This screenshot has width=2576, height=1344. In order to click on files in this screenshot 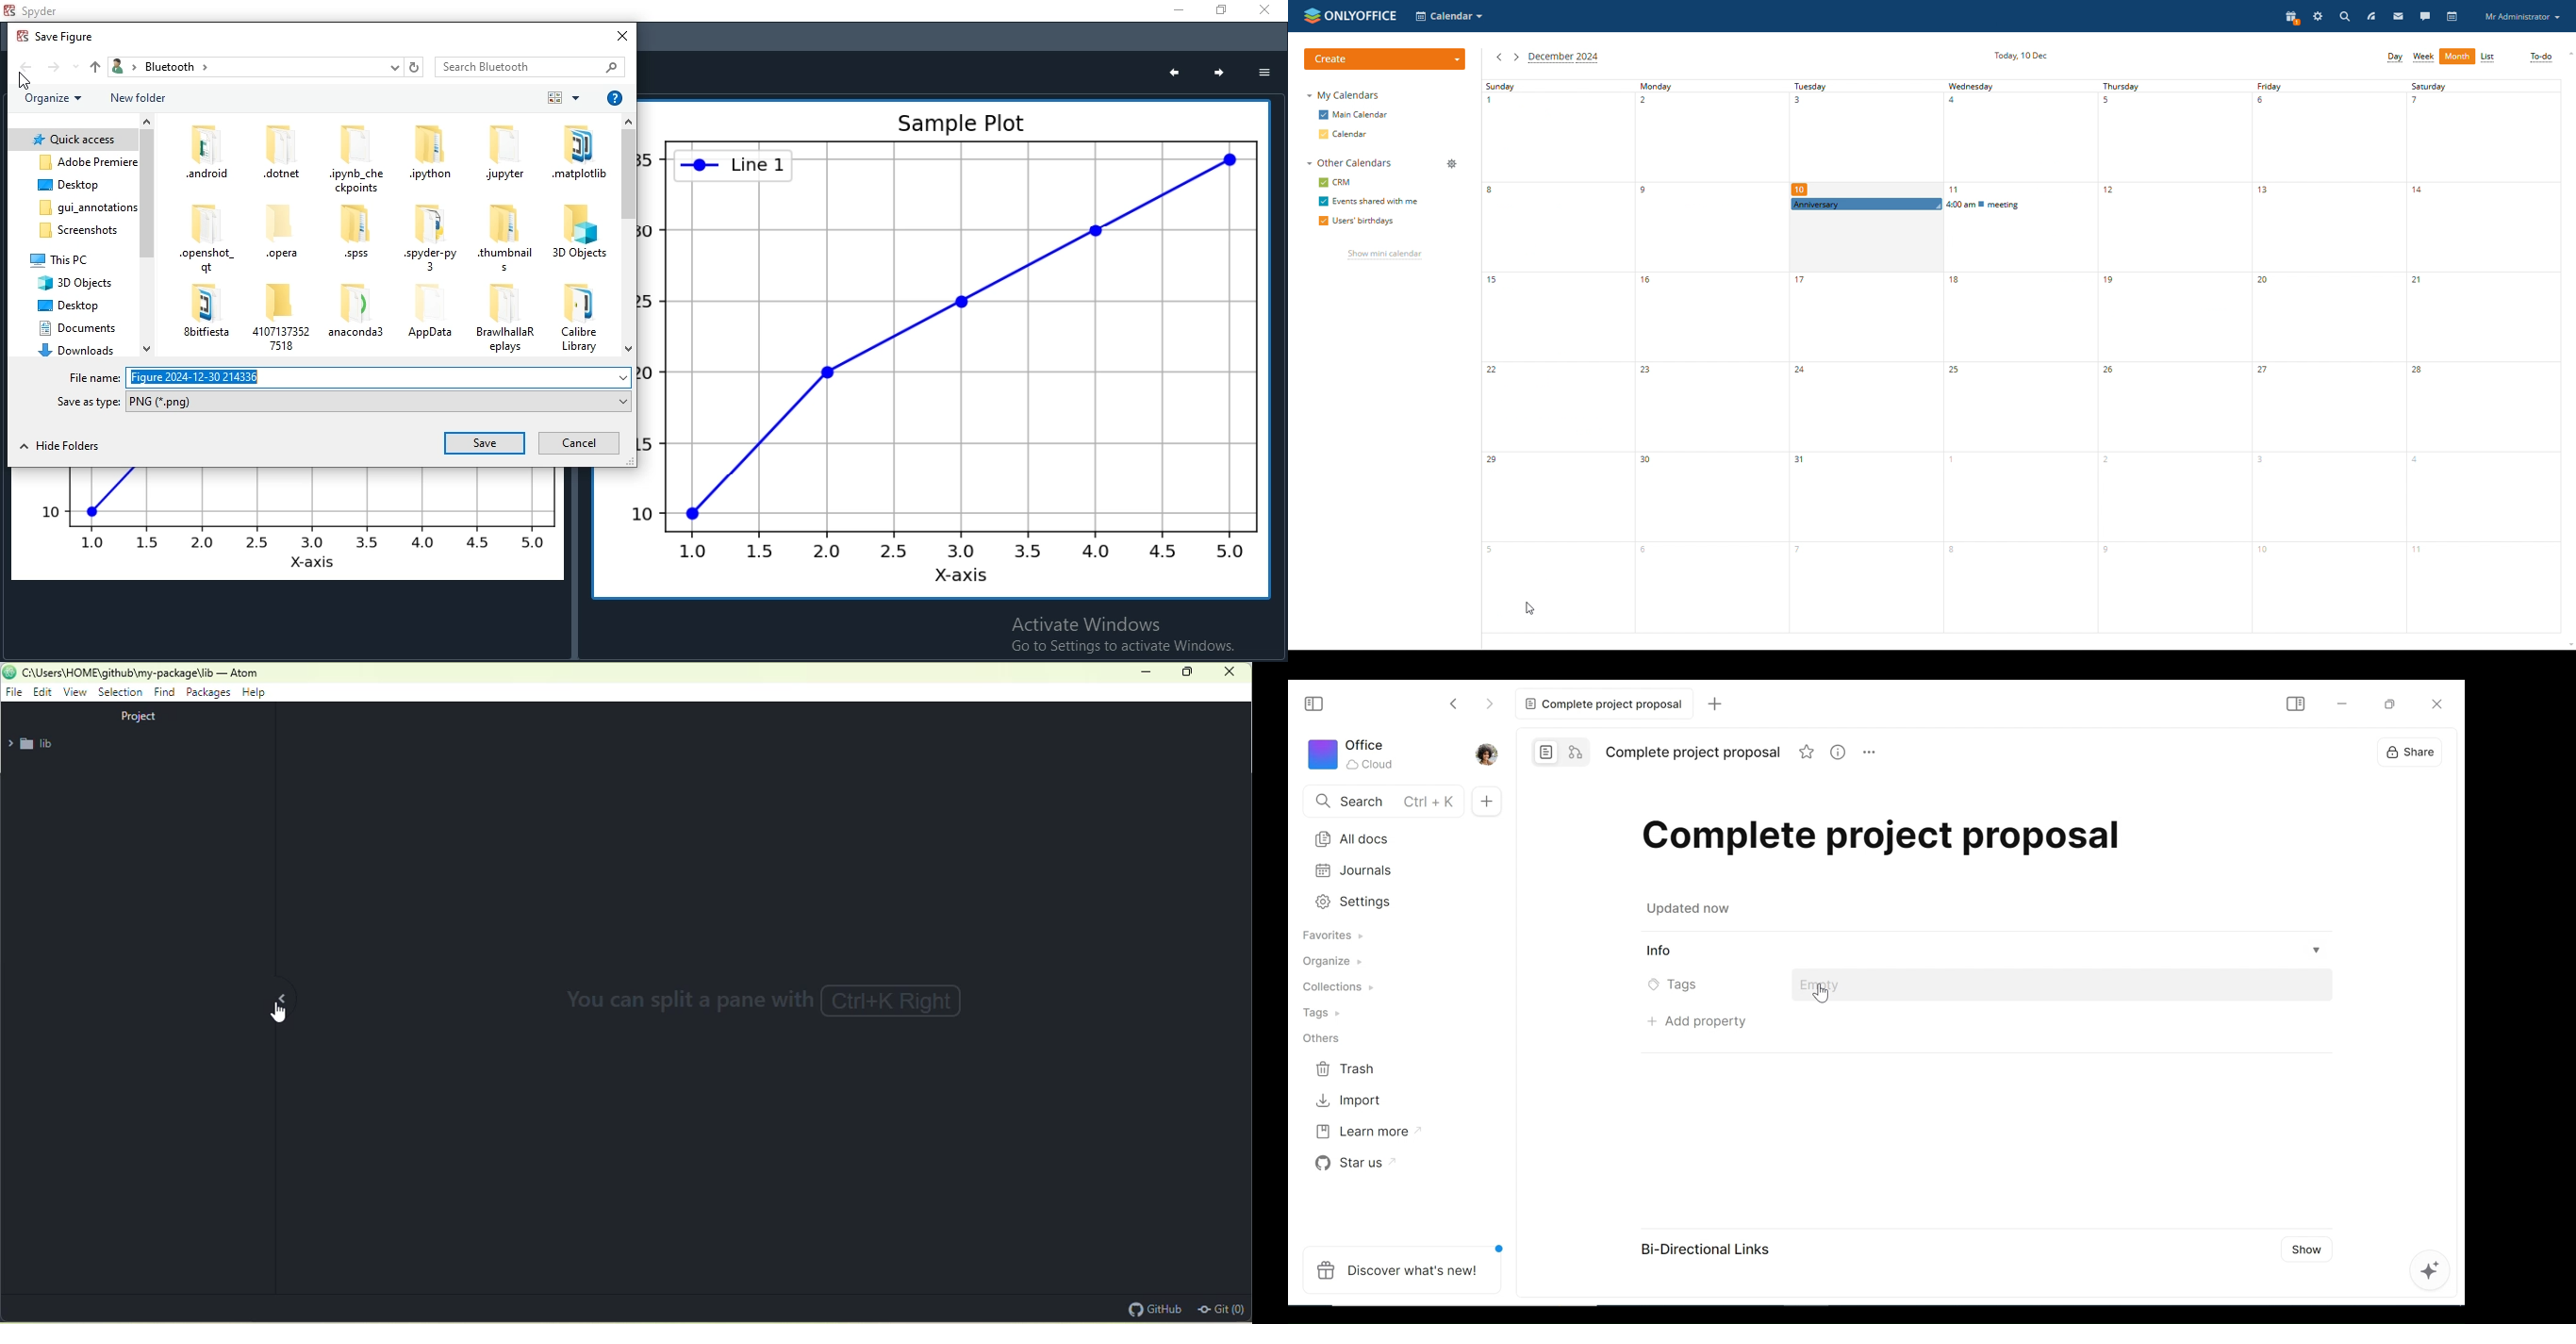, I will do `click(357, 310)`.